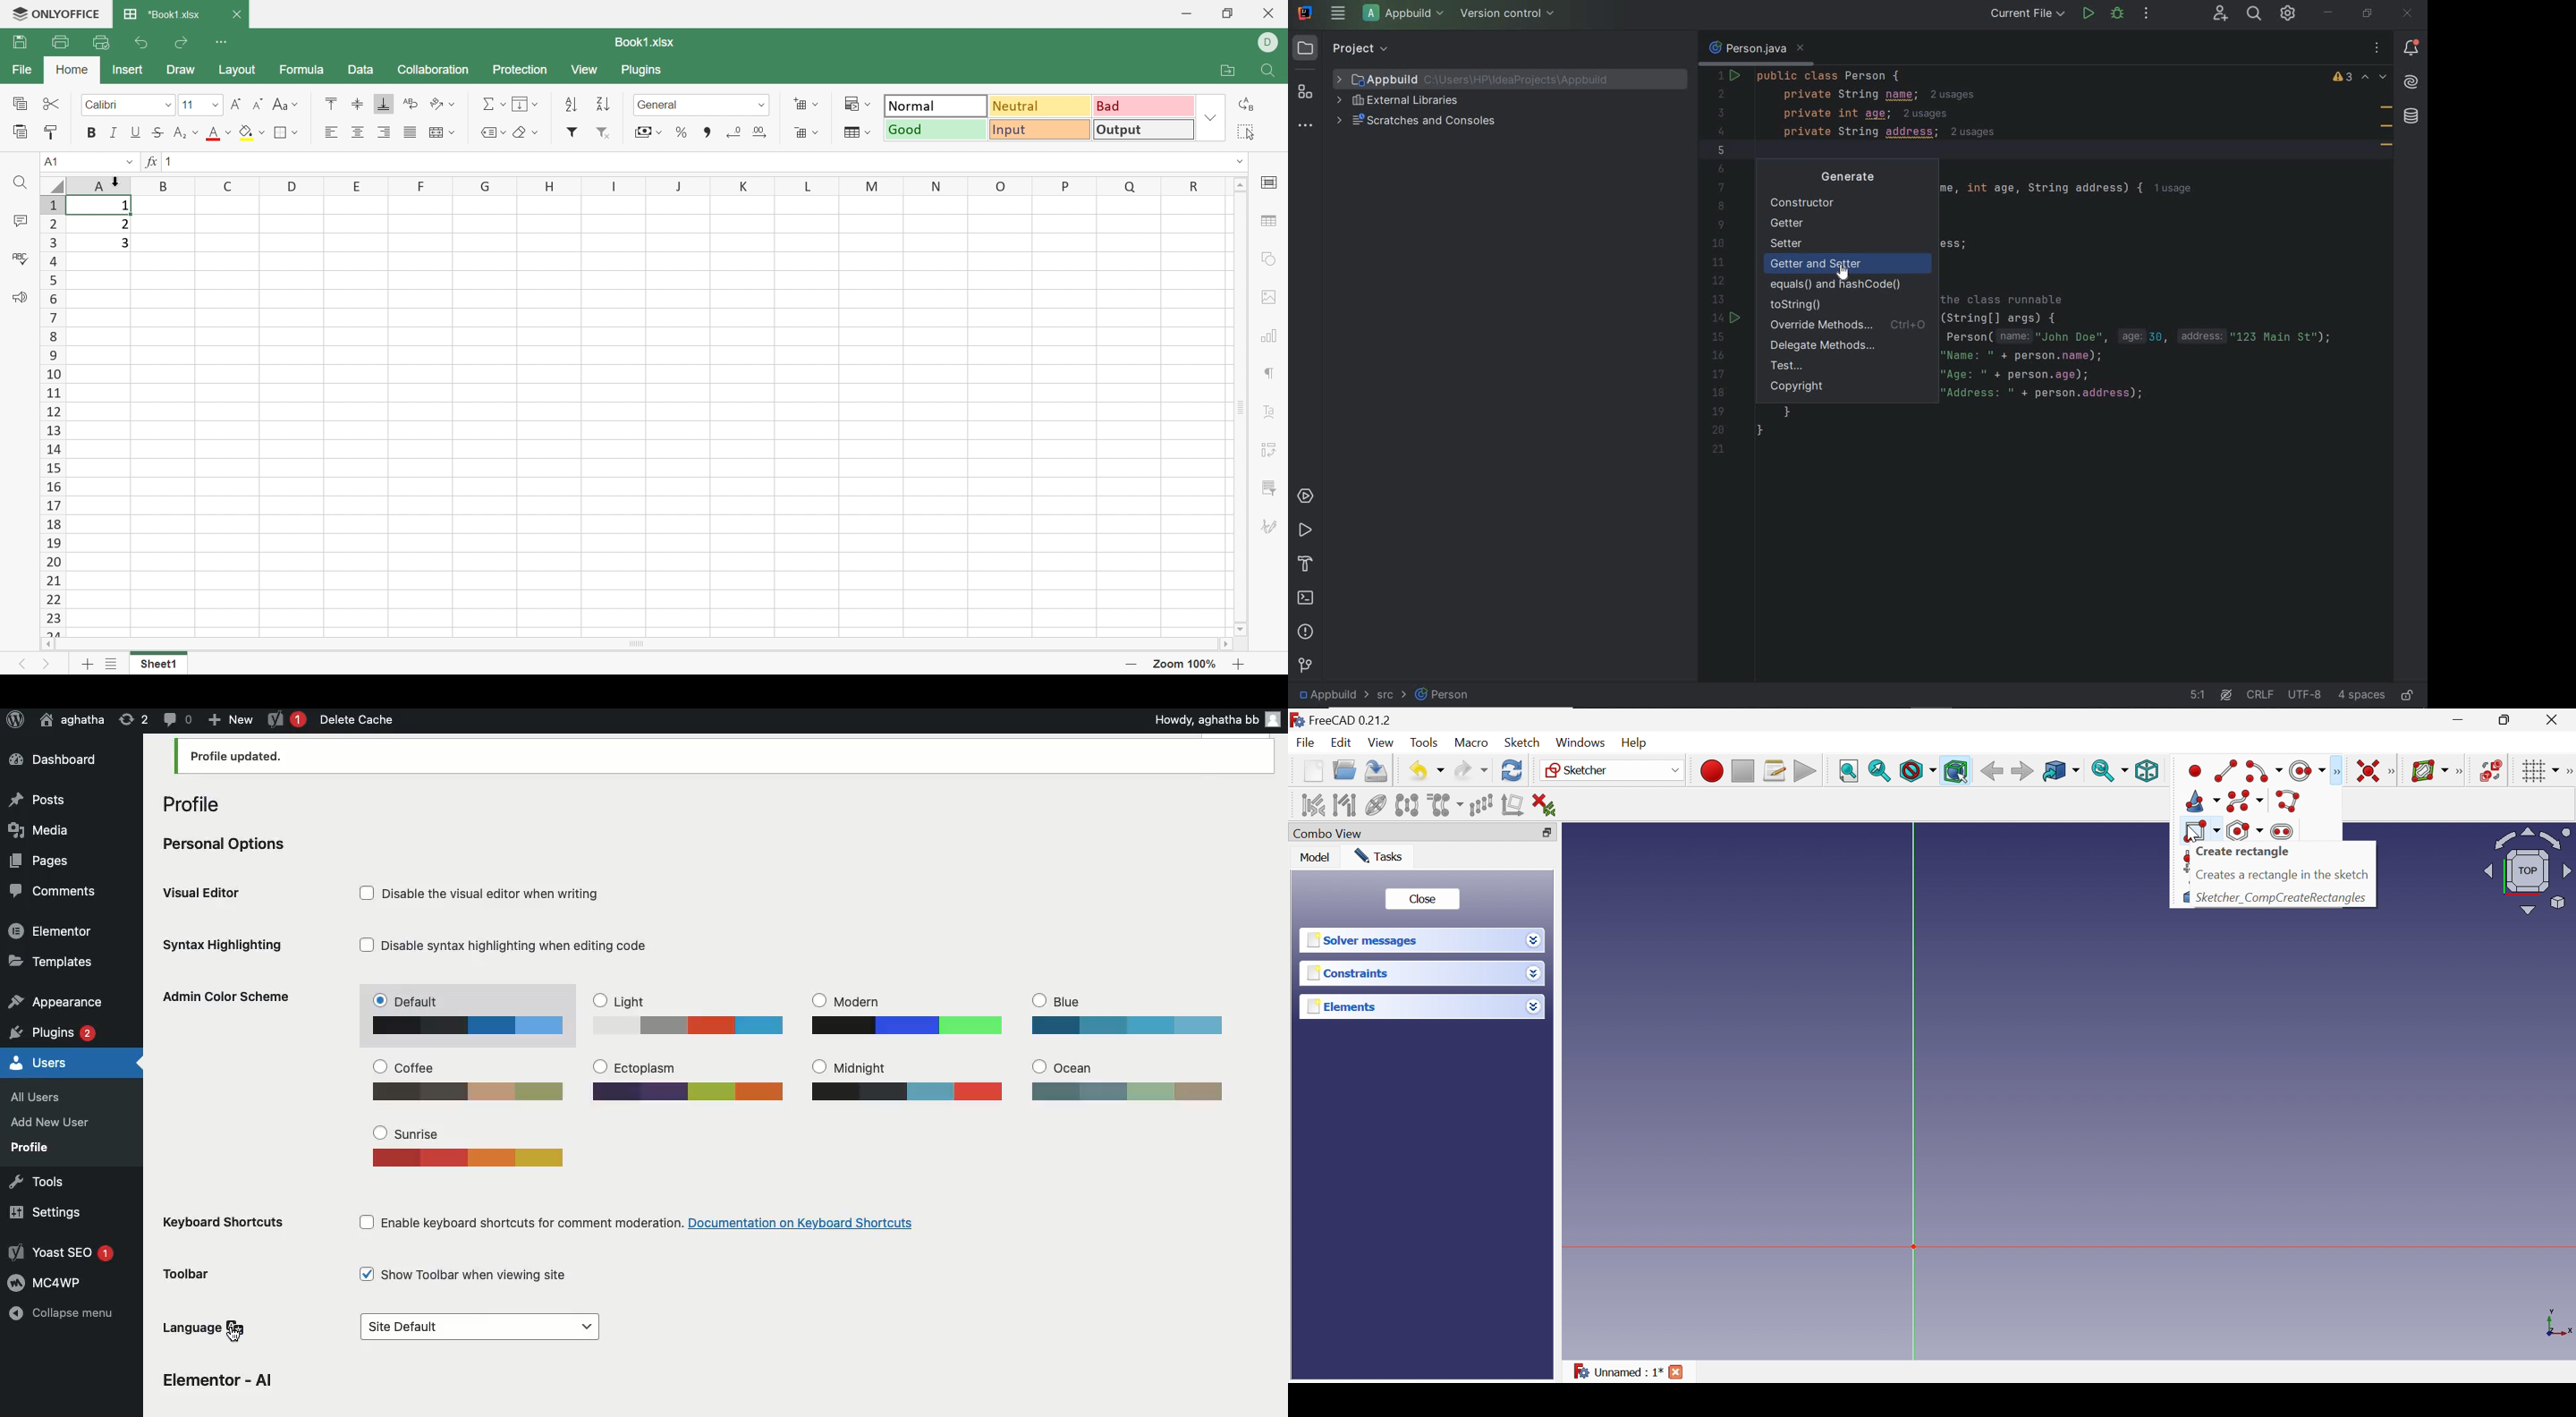  I want to click on Cut, so click(54, 103).